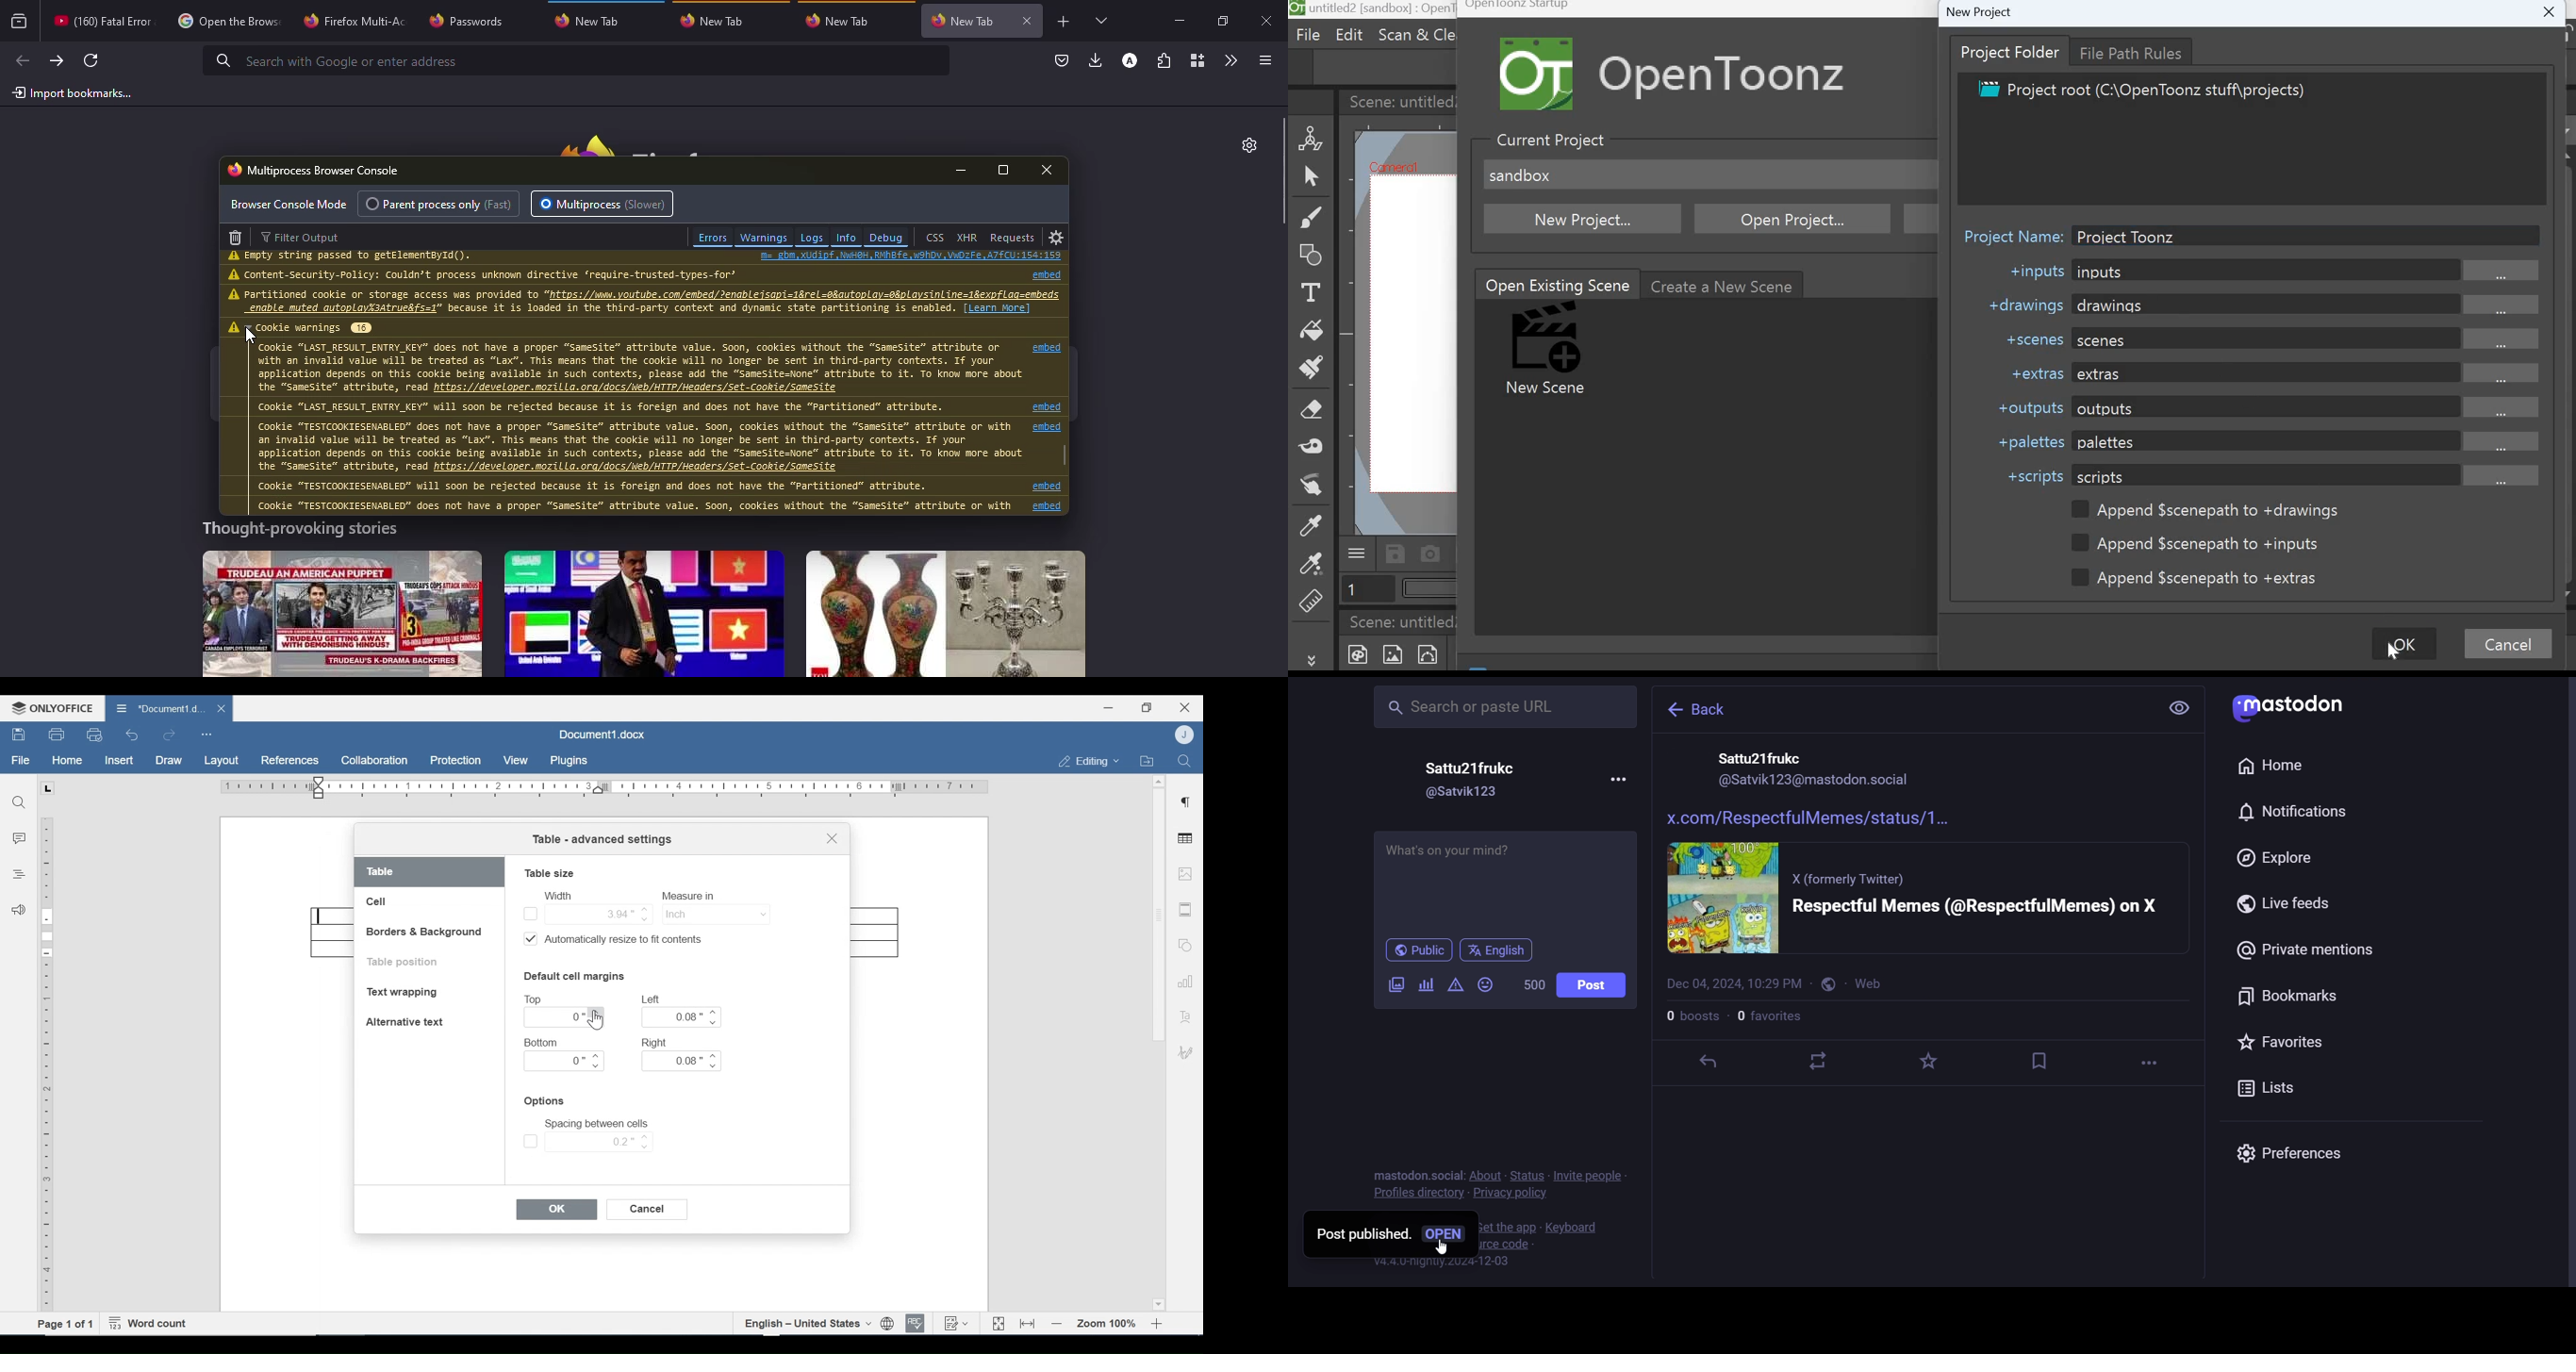 The width and height of the screenshot is (2576, 1372). Describe the element at coordinates (1310, 36) in the screenshot. I see `File` at that location.